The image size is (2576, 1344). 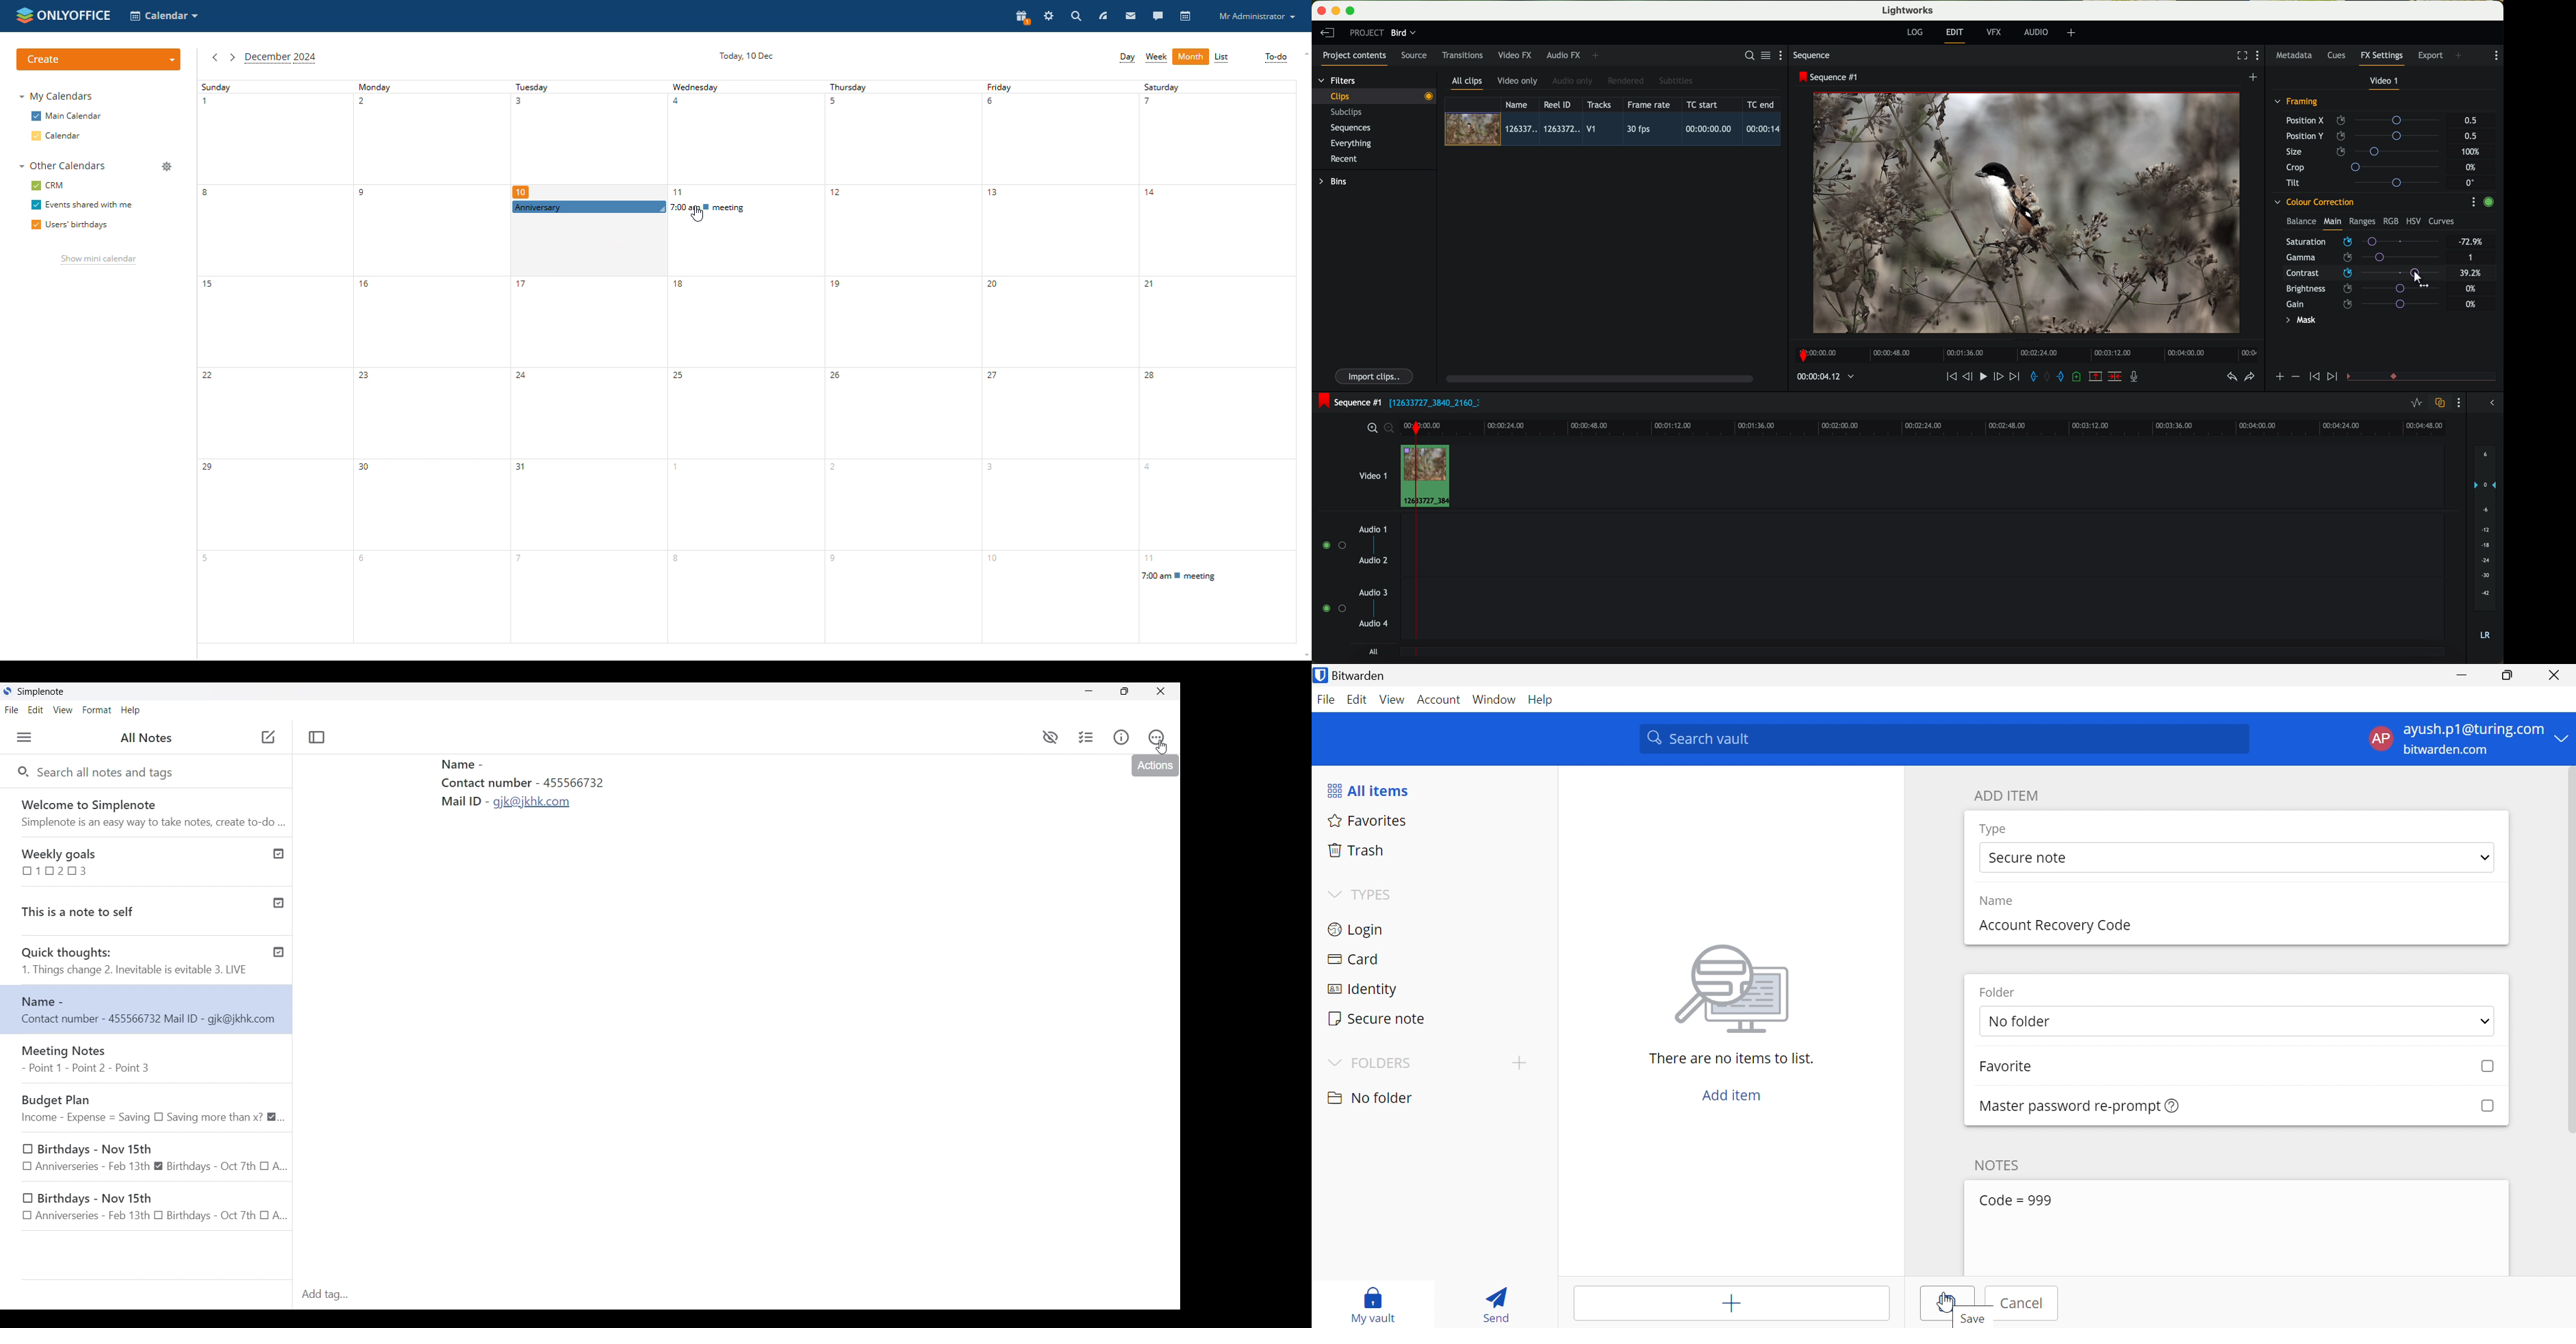 What do you see at coordinates (1429, 477) in the screenshot?
I see `drag video to video track 1` at bounding box center [1429, 477].